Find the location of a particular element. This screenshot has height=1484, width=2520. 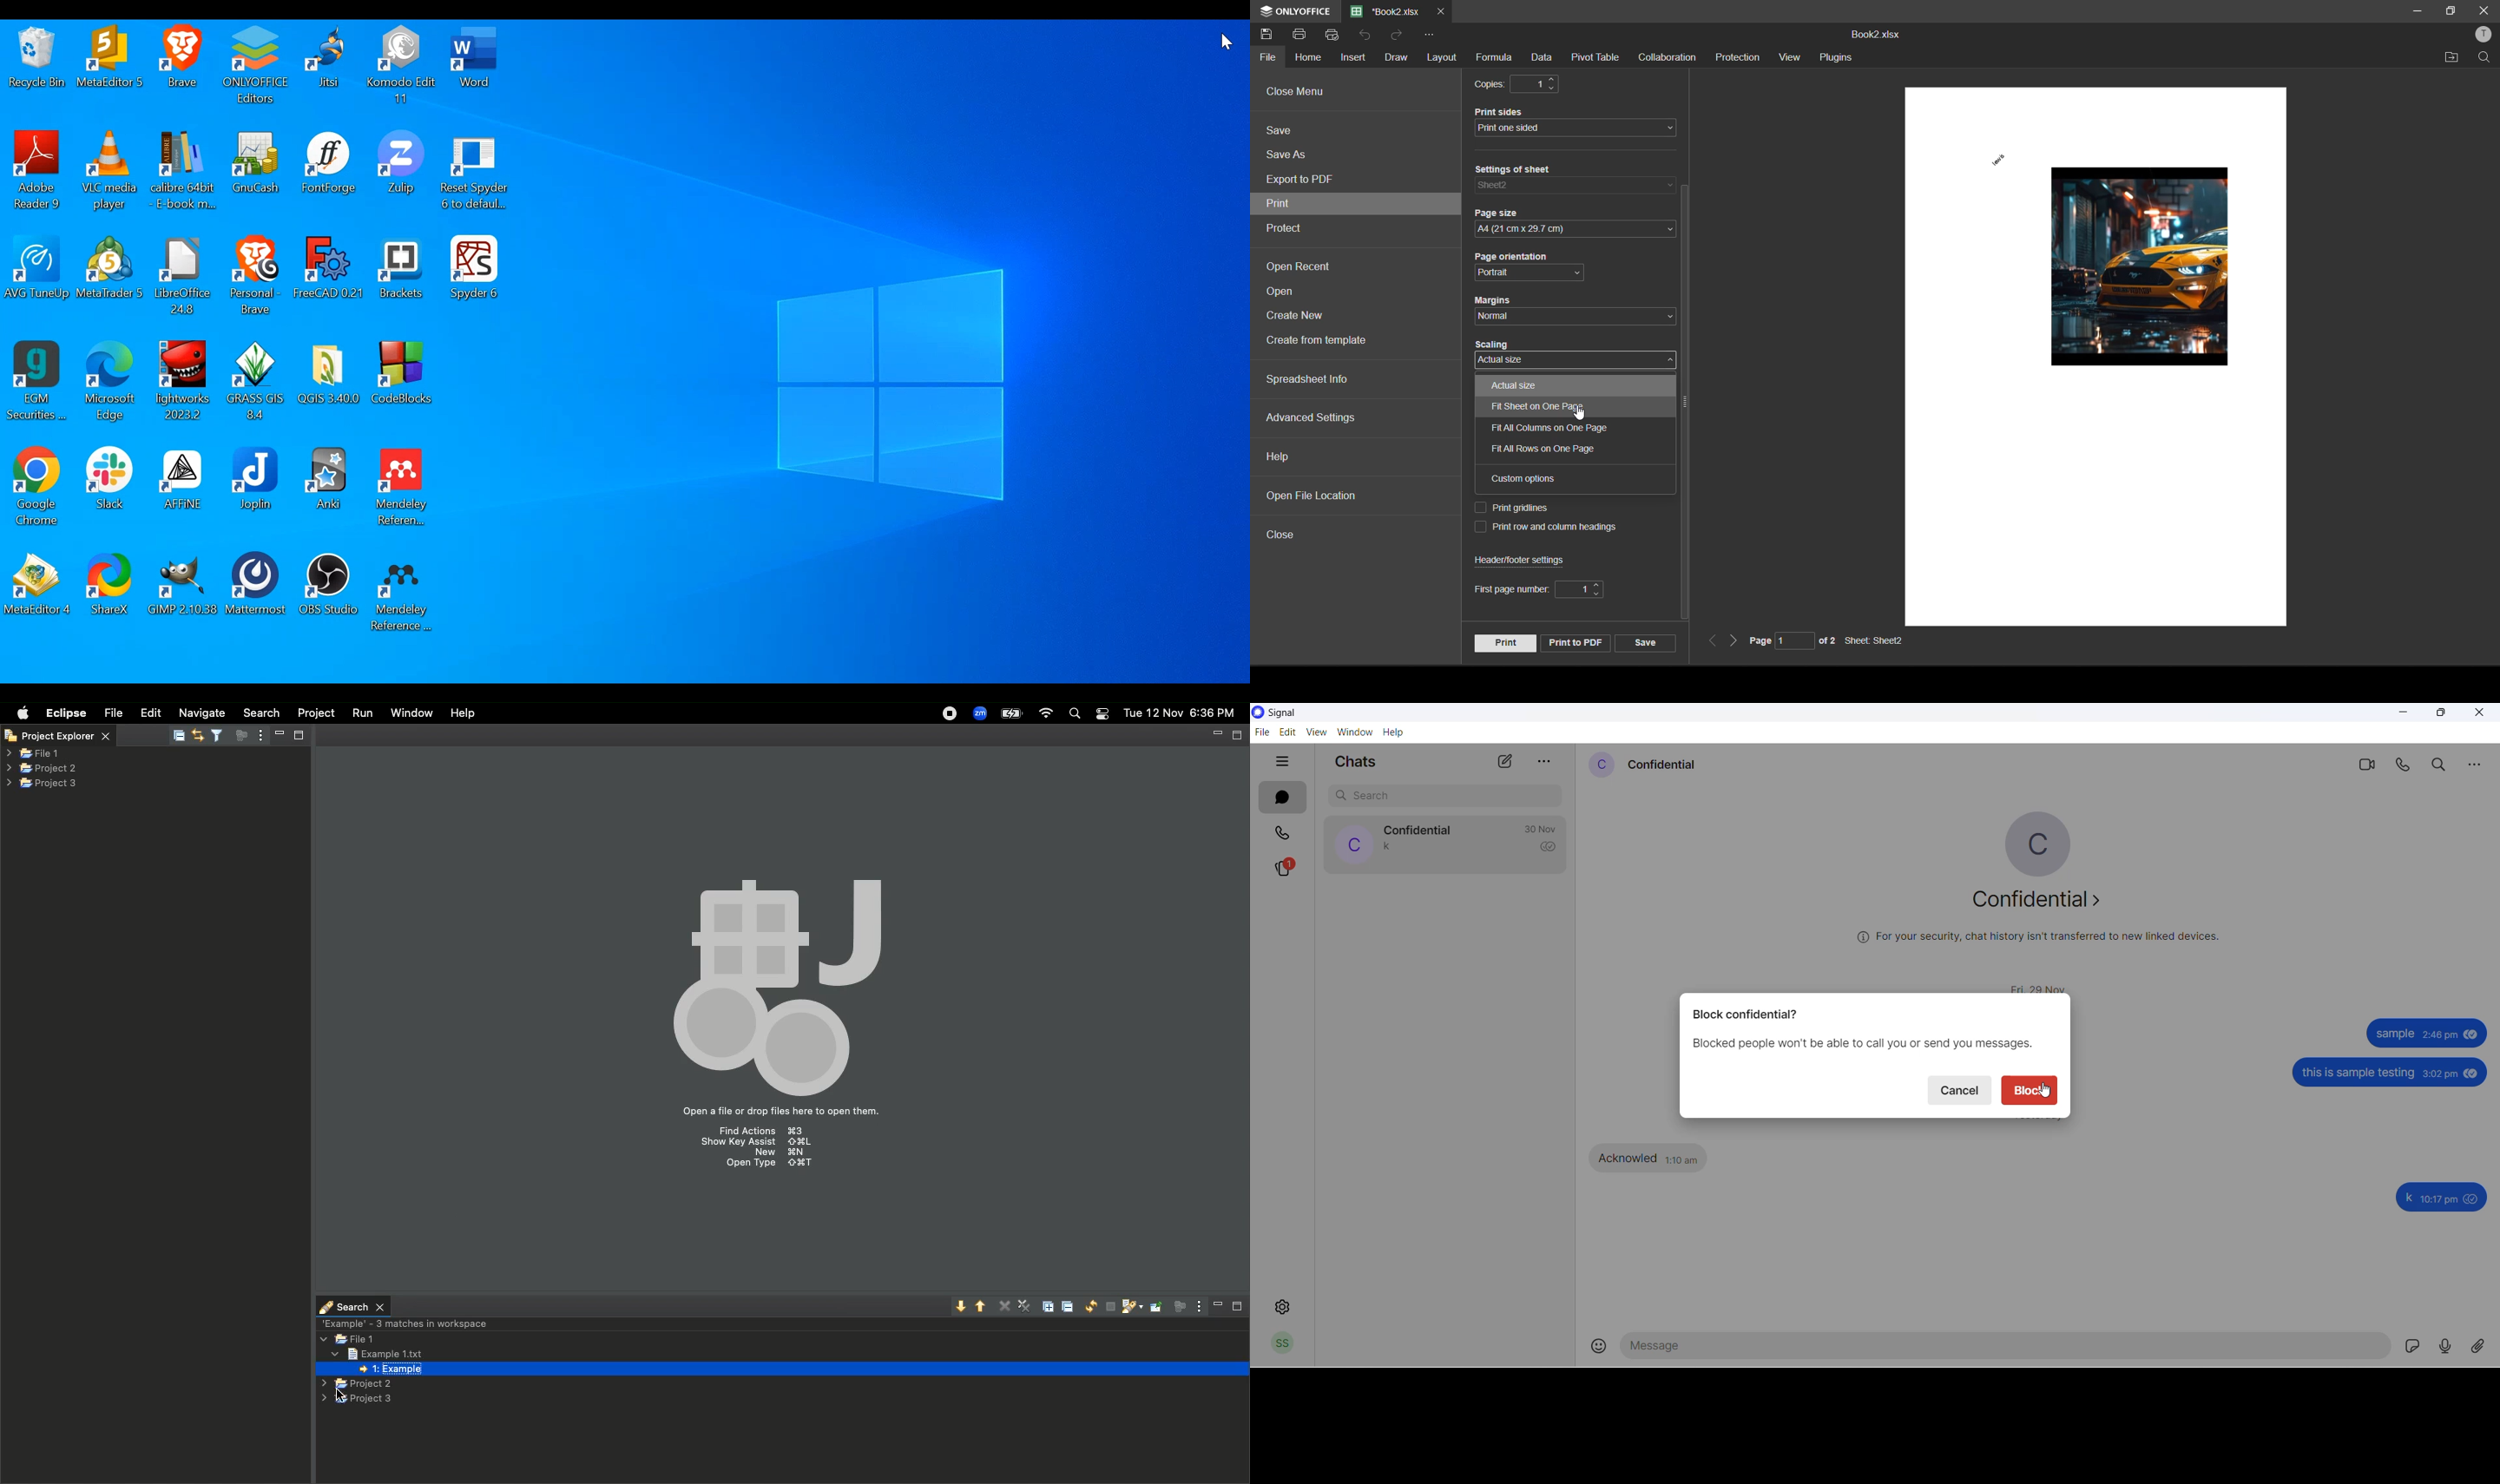

export to pdf is located at coordinates (1304, 181).